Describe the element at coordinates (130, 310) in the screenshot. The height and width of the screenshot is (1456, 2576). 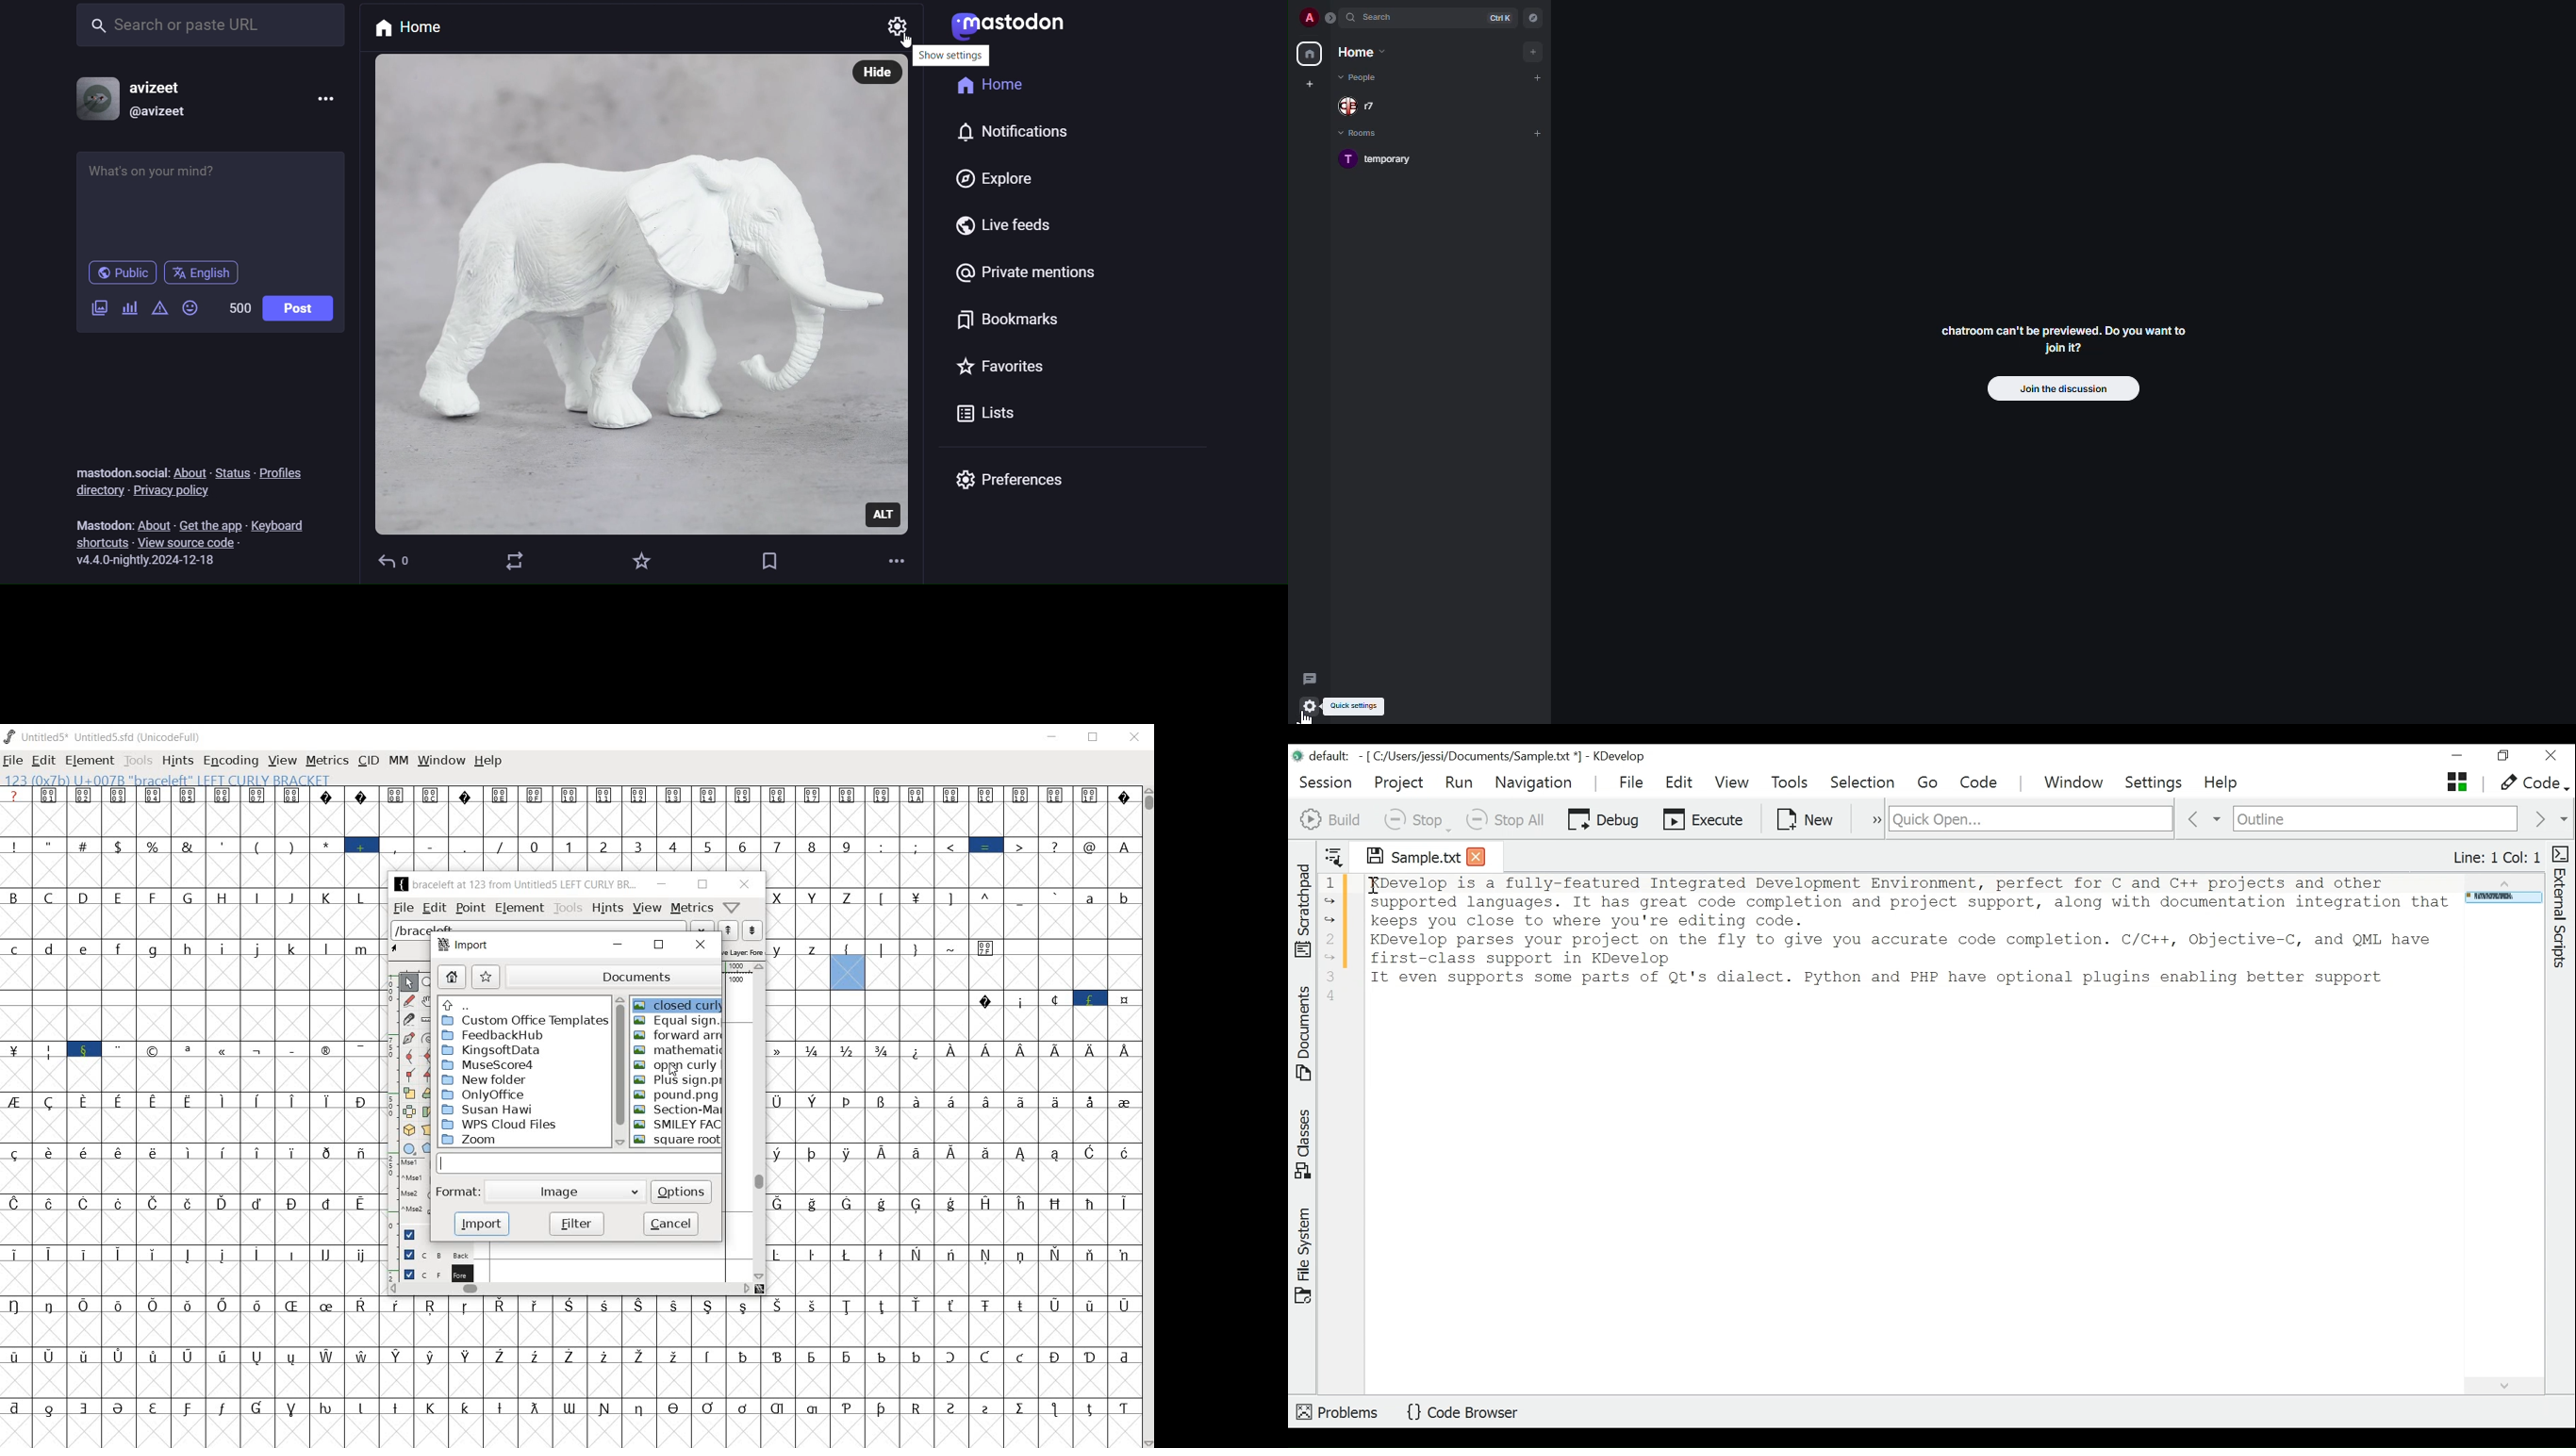
I see `add poll` at that location.